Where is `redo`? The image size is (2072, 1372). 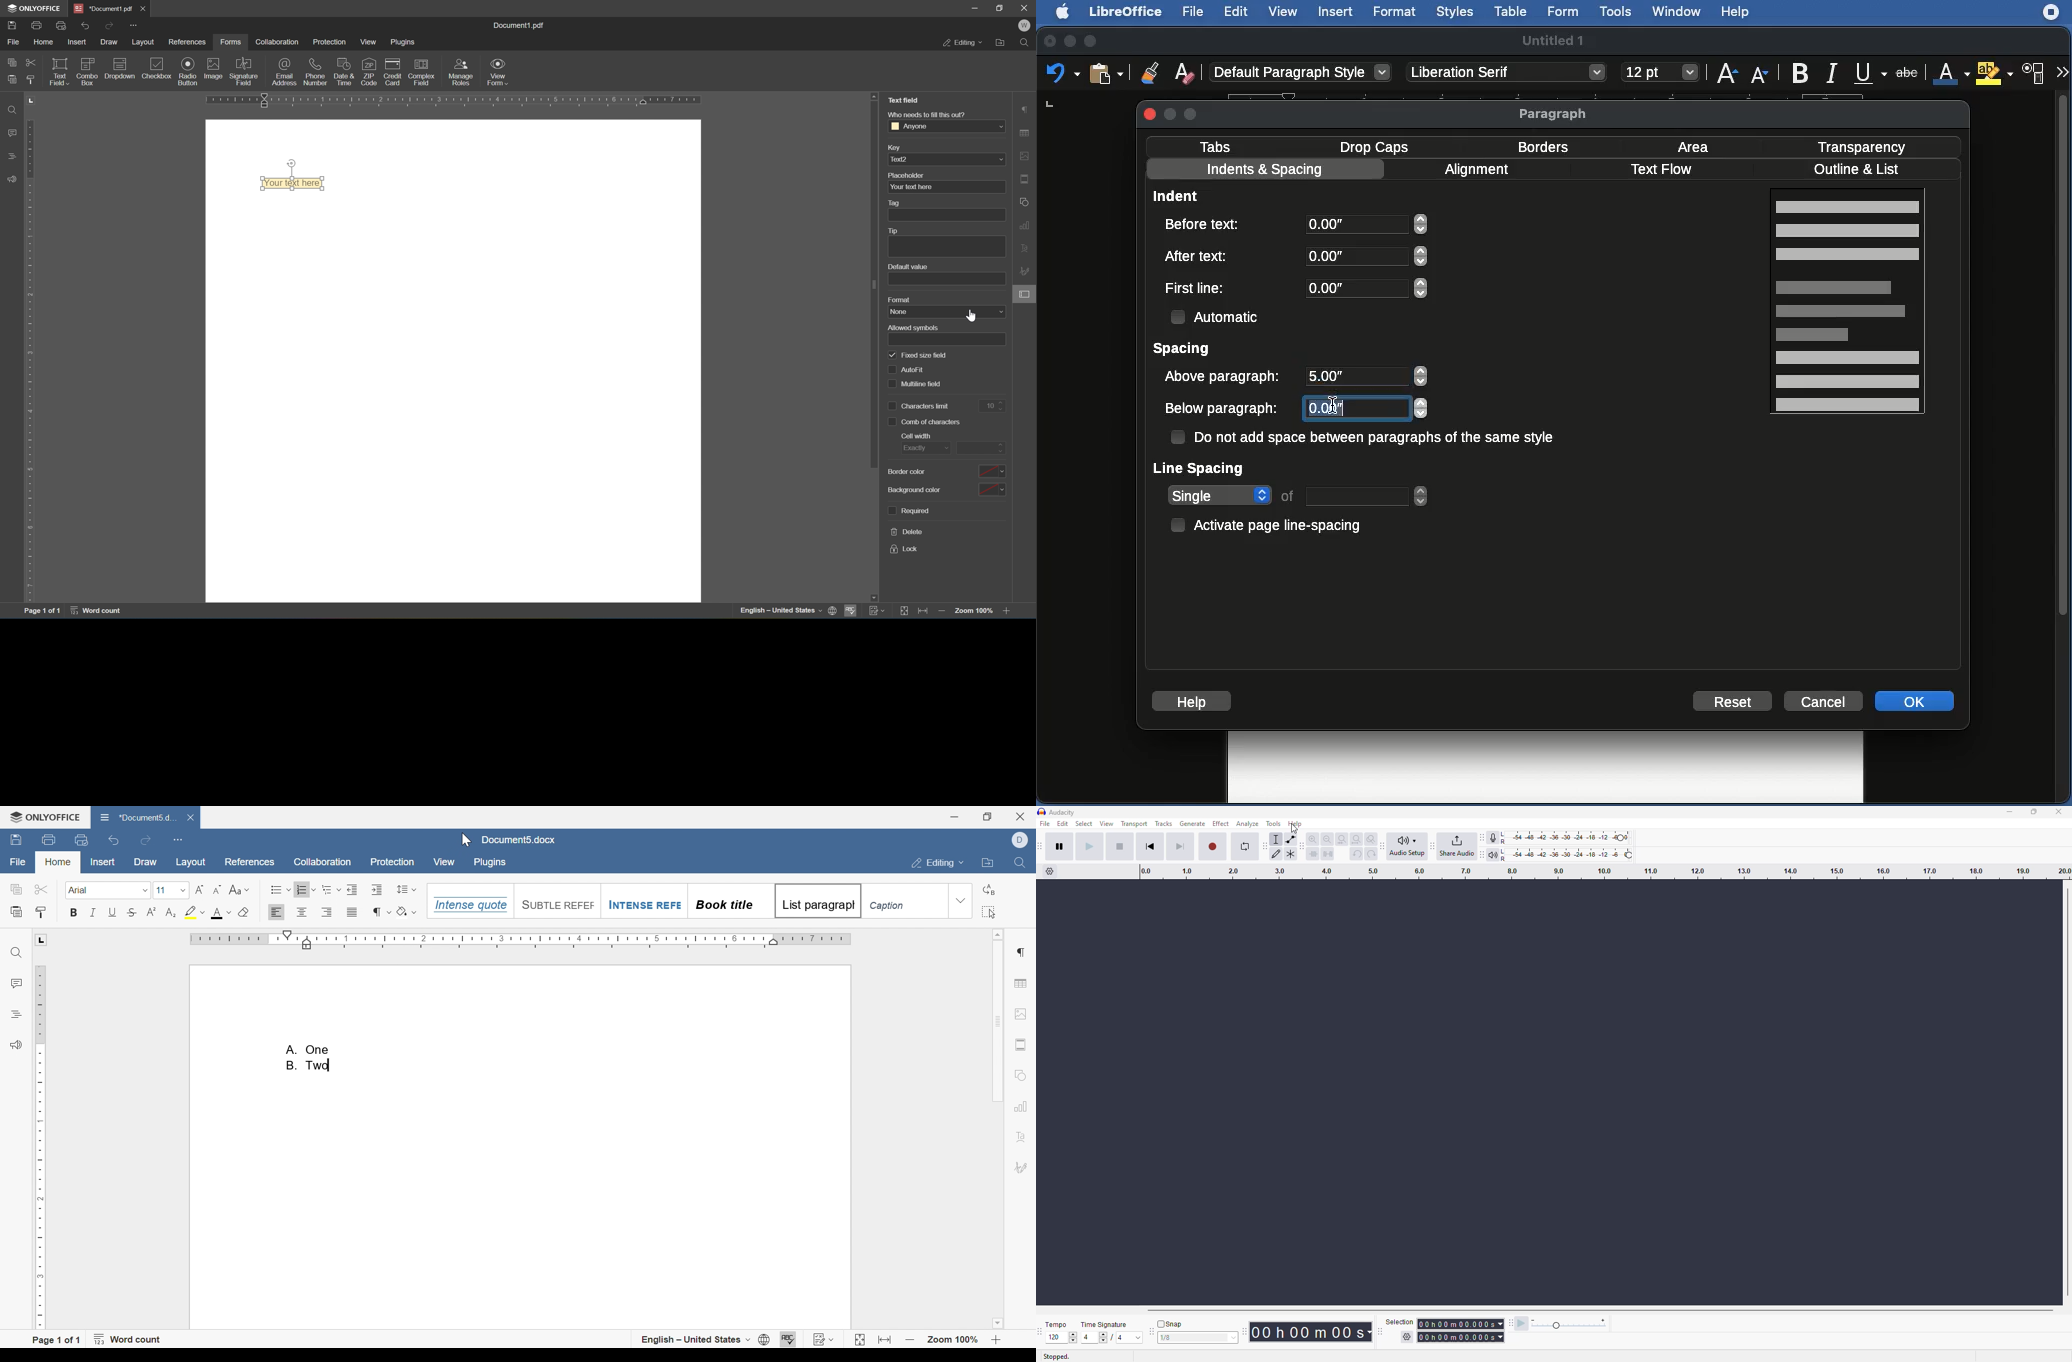
redo is located at coordinates (1371, 854).